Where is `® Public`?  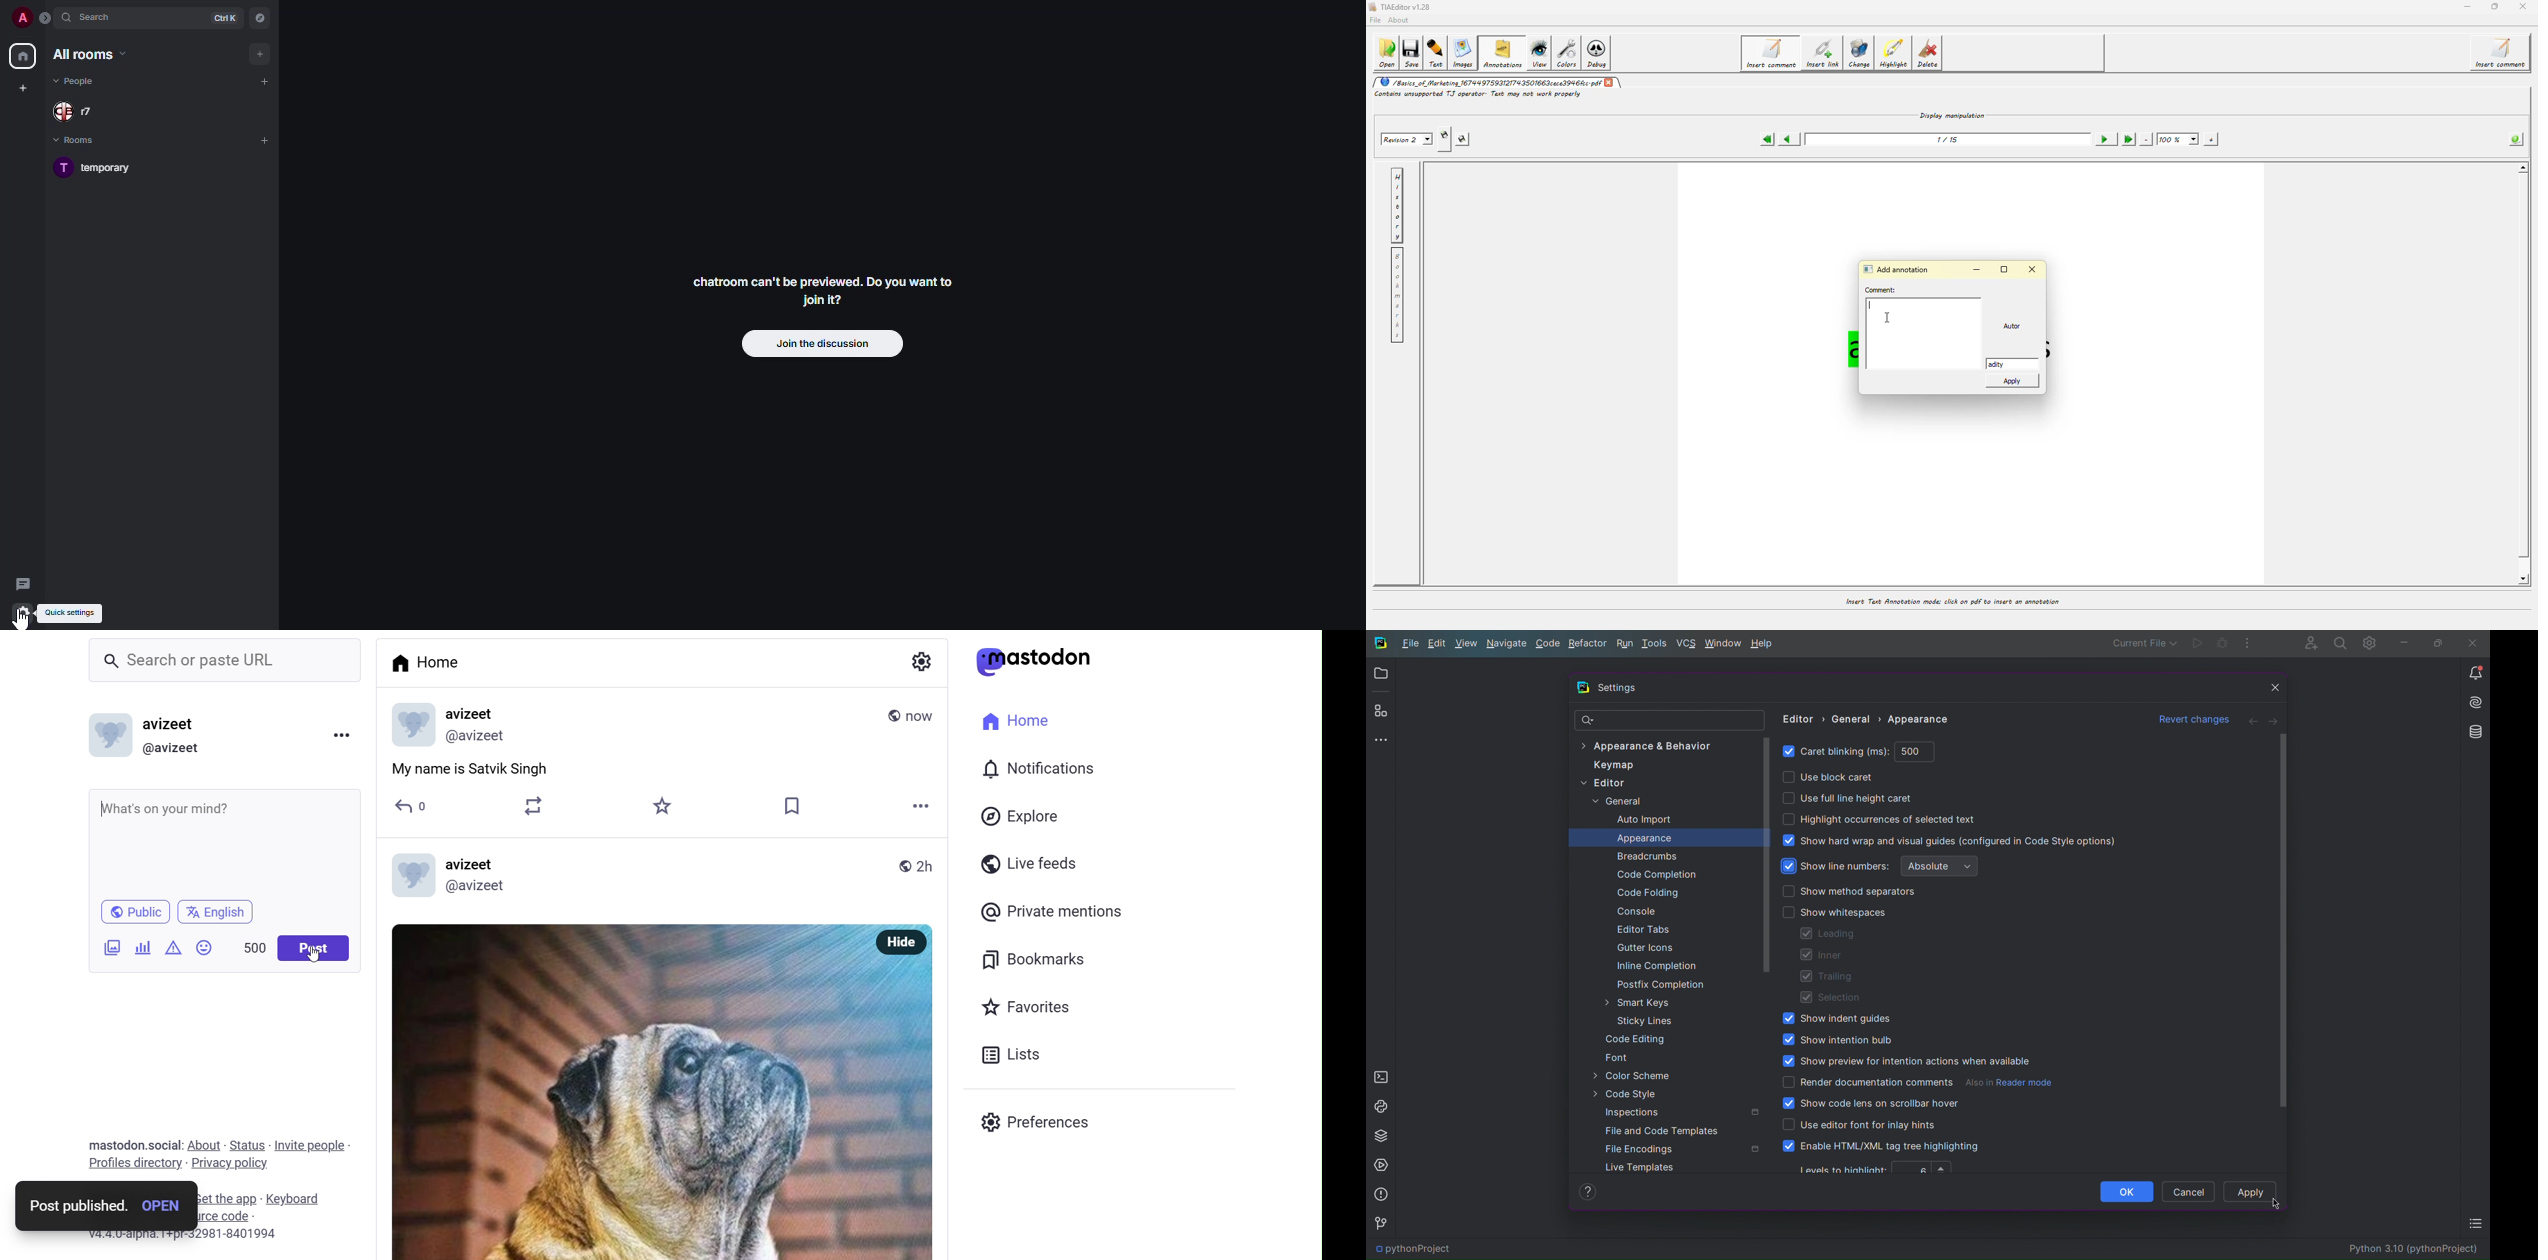 ® Public is located at coordinates (137, 910).